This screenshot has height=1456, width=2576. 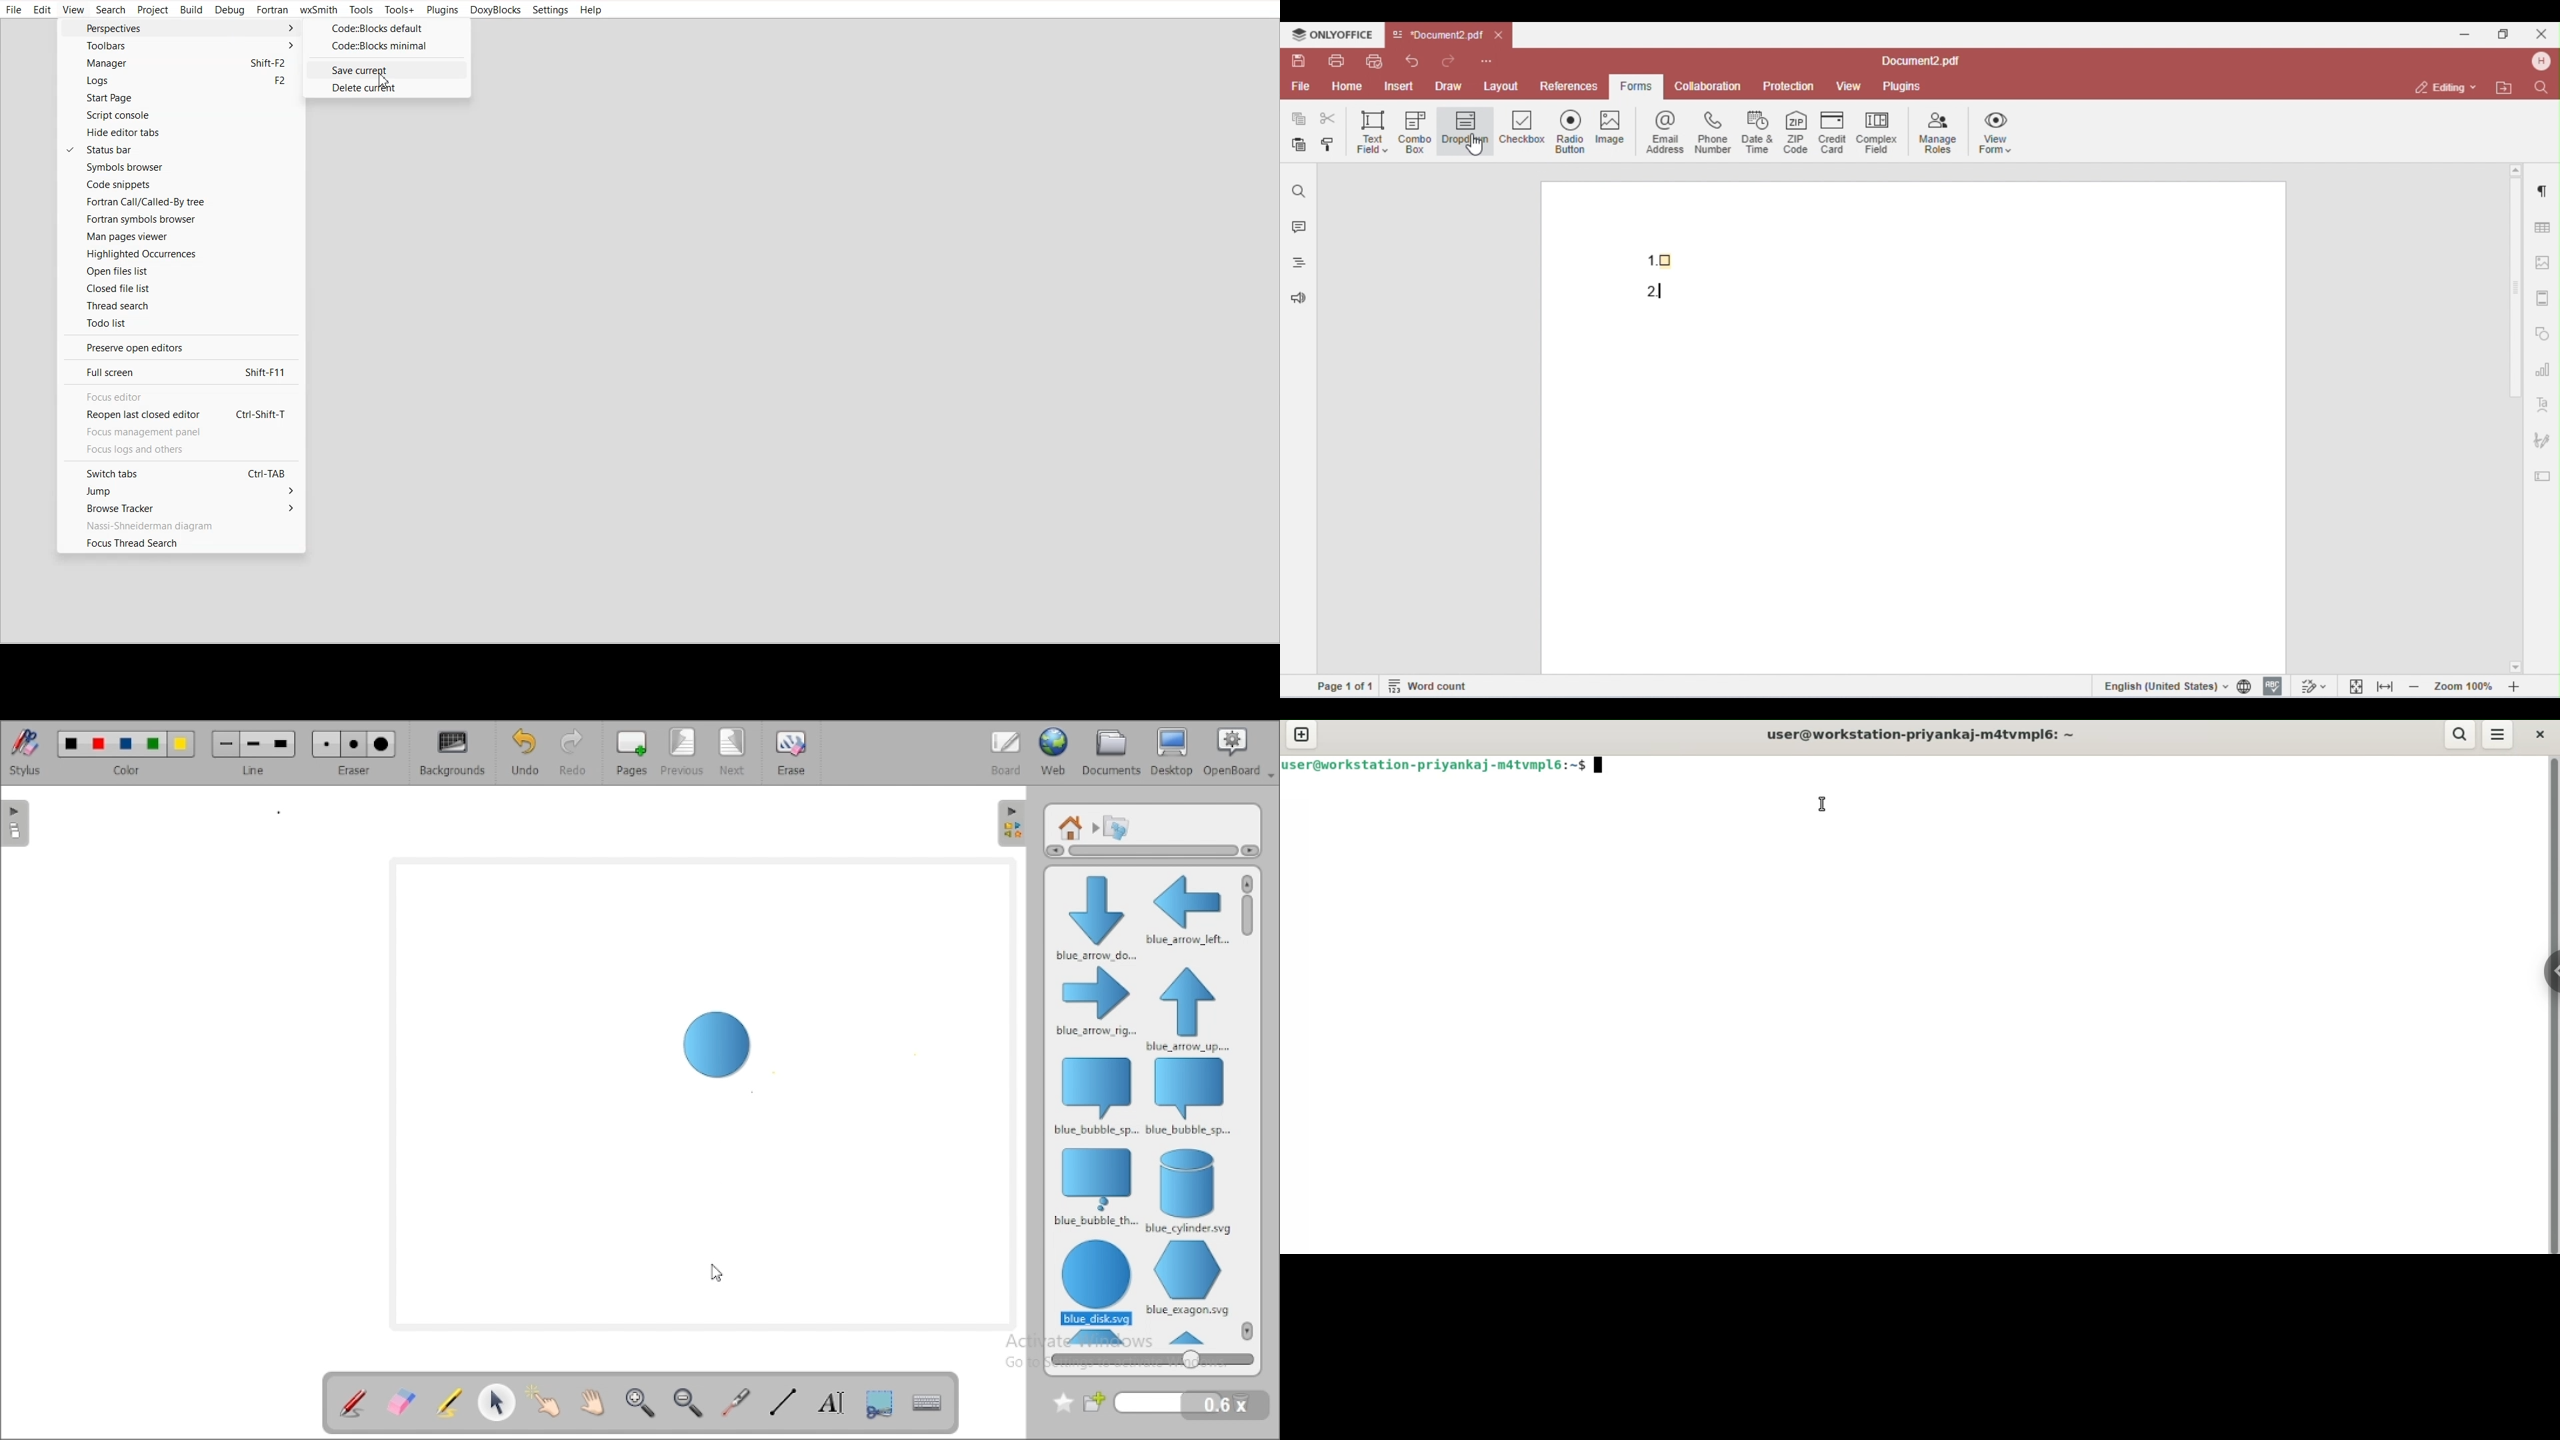 I want to click on Symbol browser, so click(x=179, y=167).